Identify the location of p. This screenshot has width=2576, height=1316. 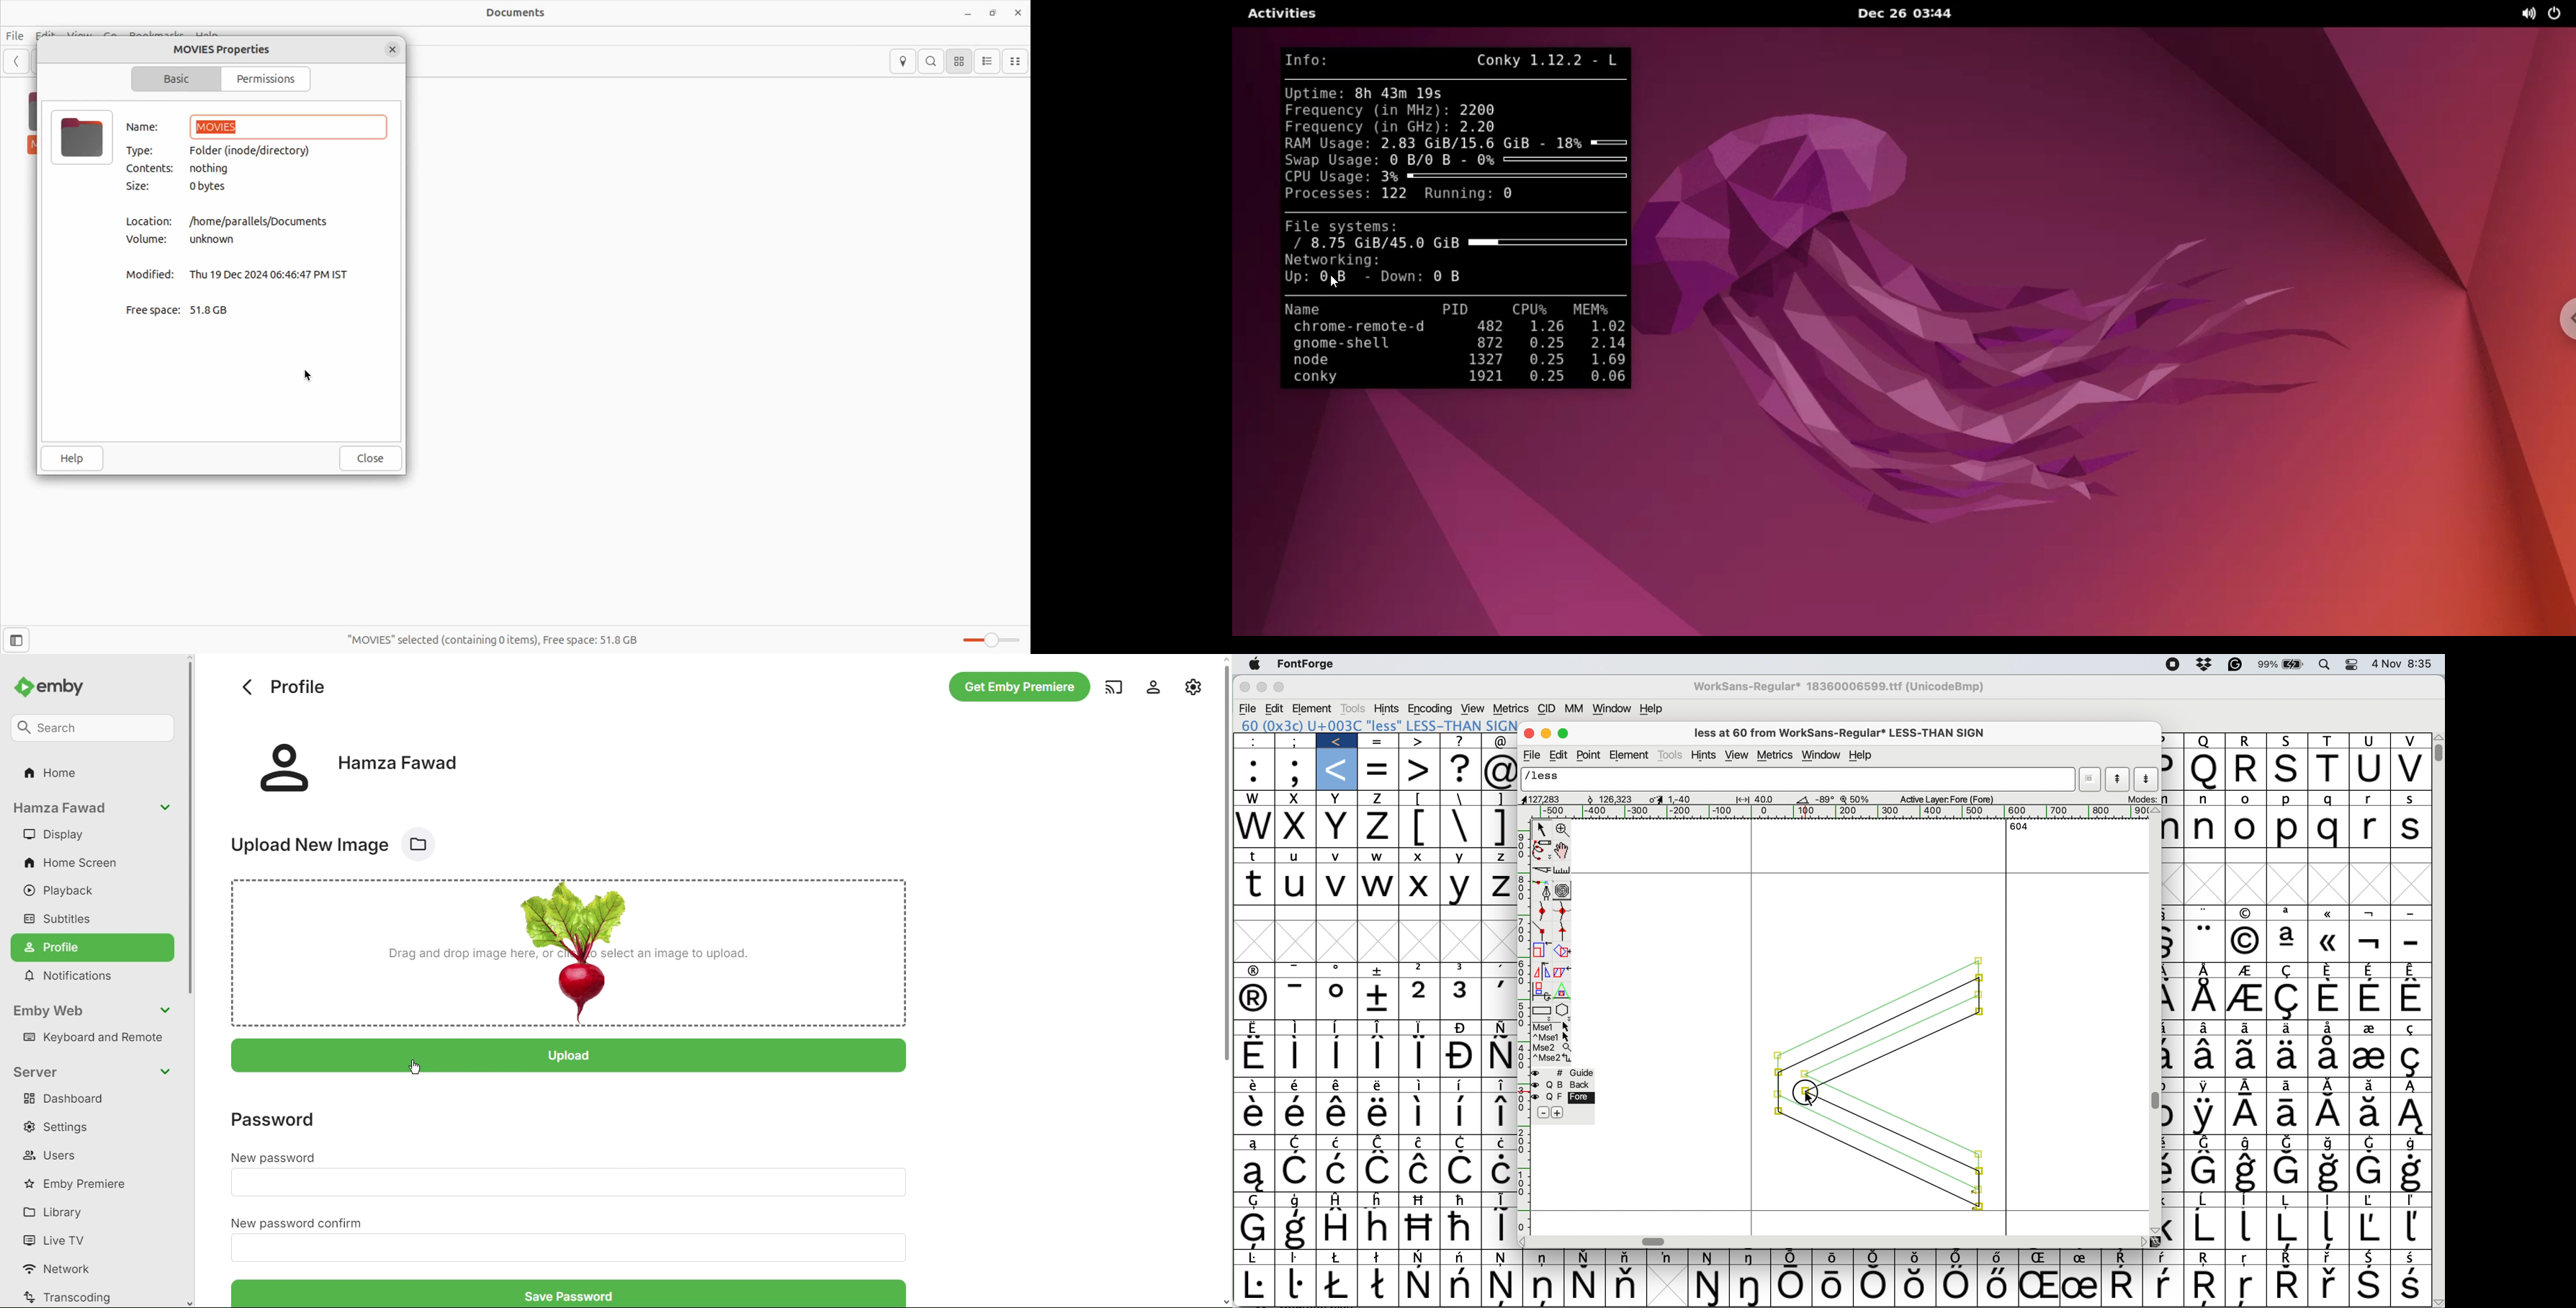
(2286, 828).